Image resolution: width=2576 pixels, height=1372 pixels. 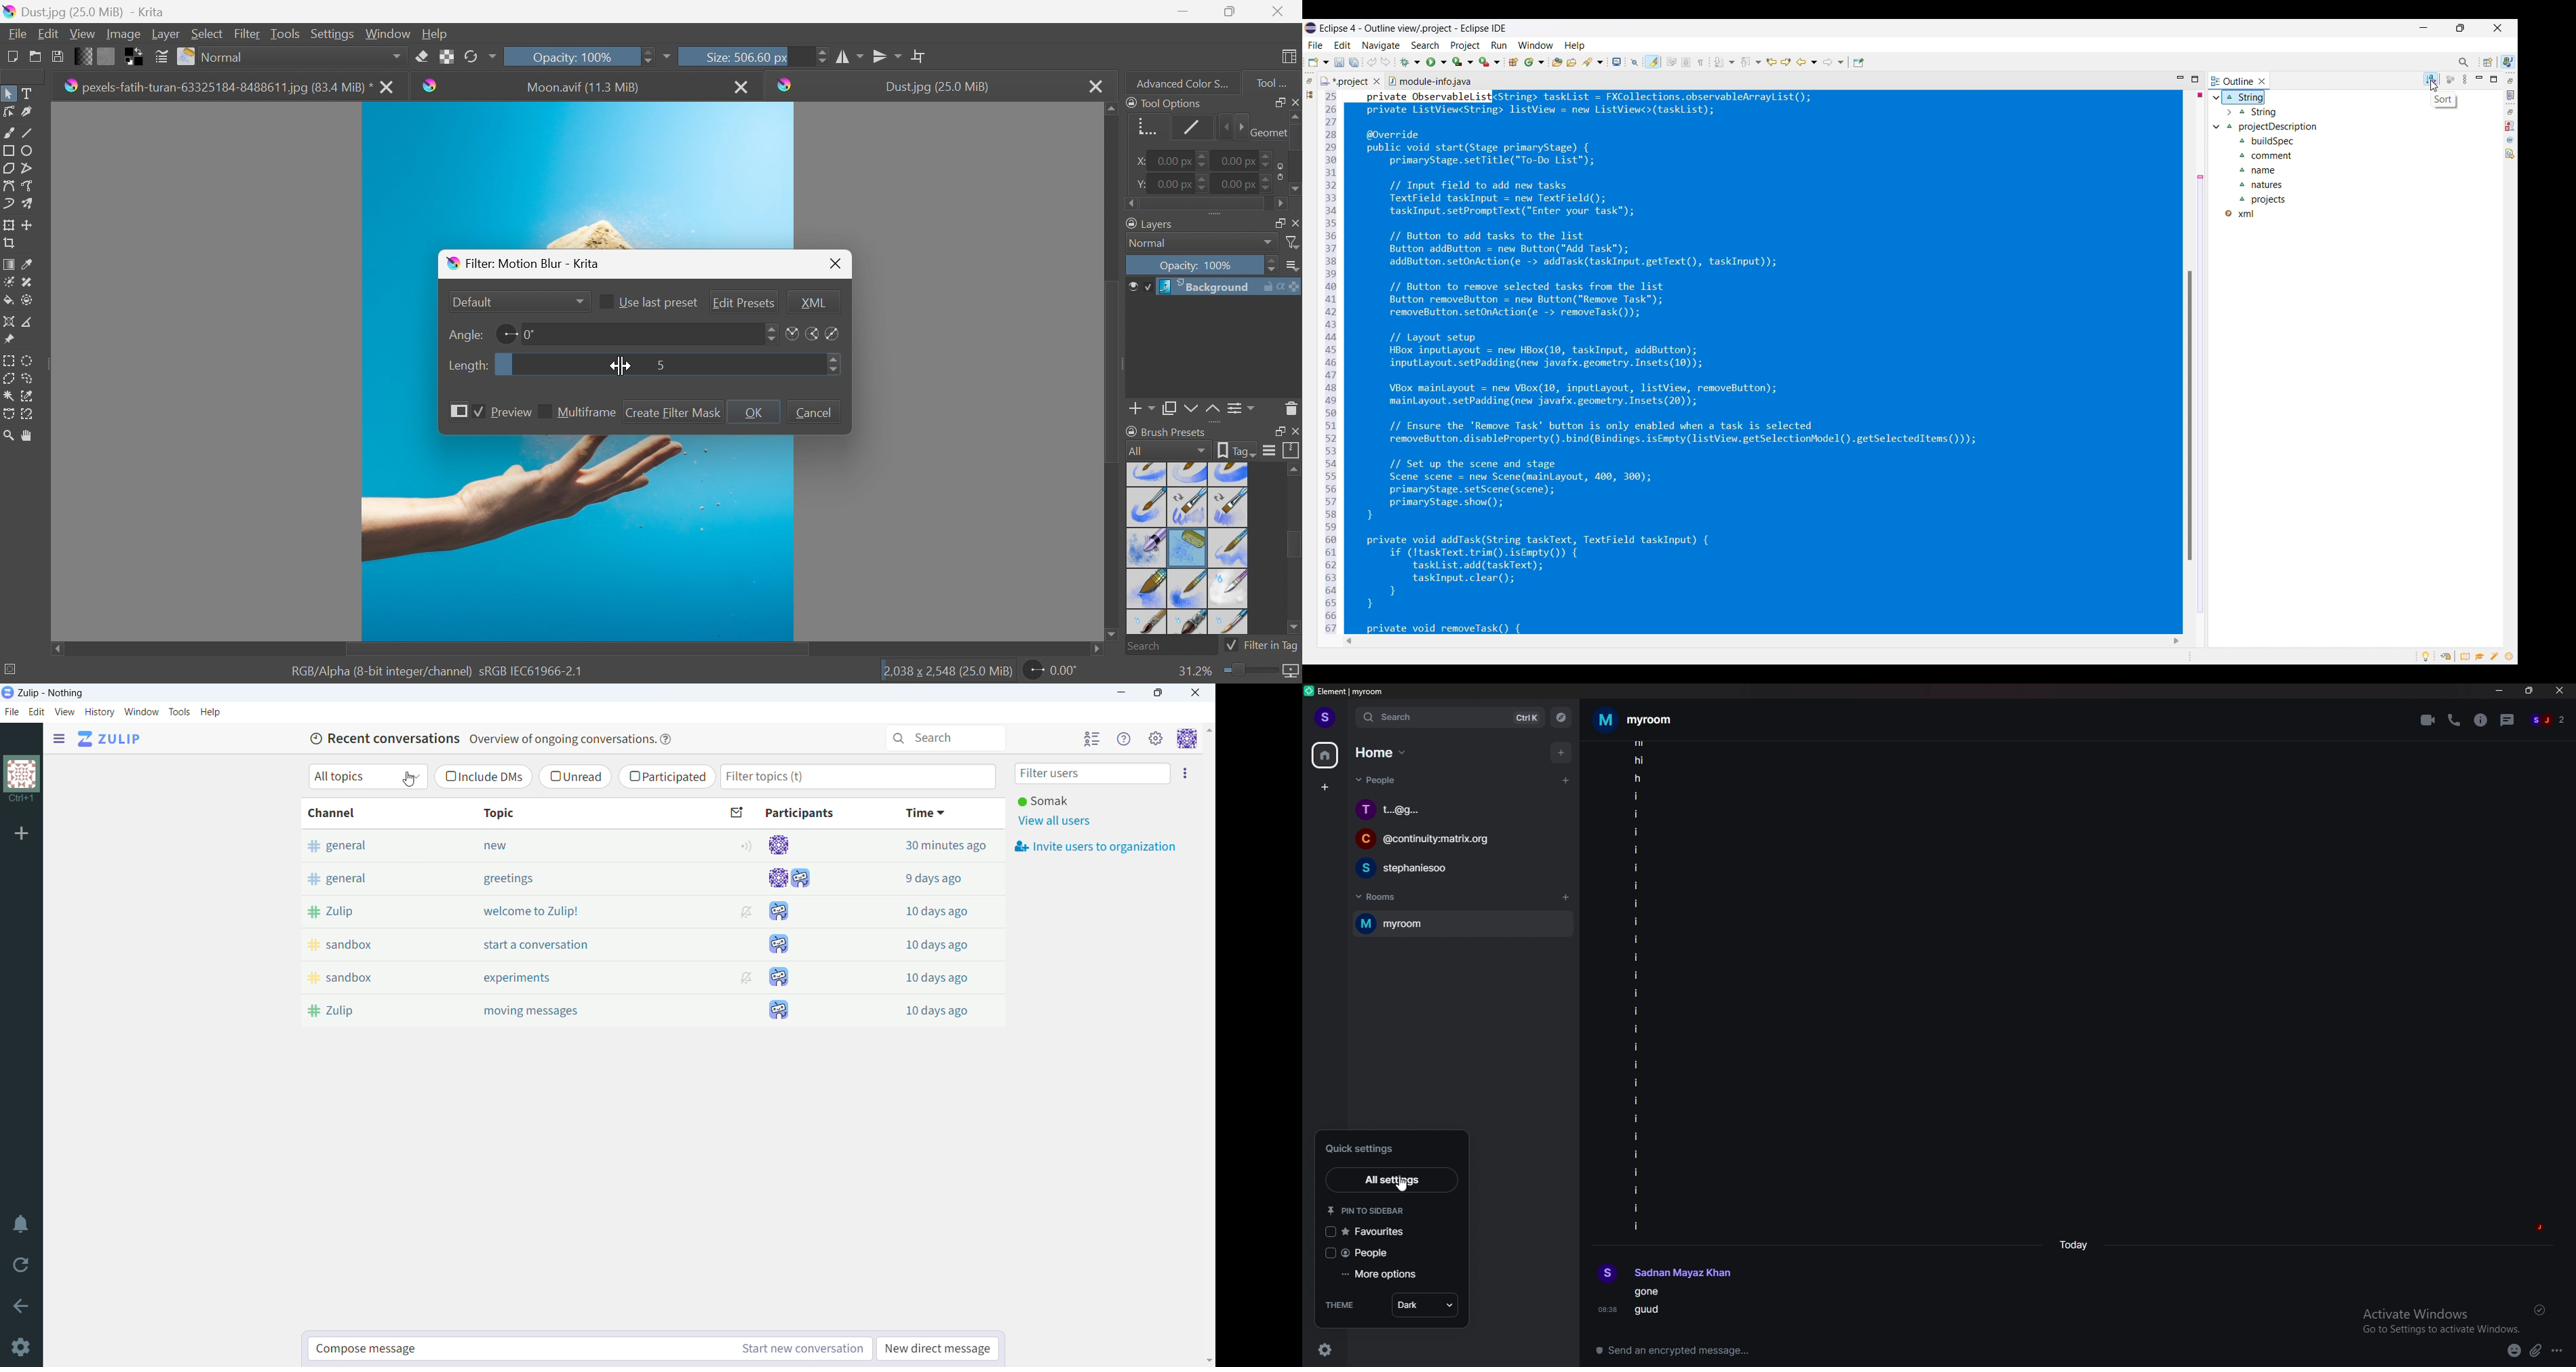 What do you see at coordinates (2498, 28) in the screenshot?
I see `Close interface` at bounding box center [2498, 28].